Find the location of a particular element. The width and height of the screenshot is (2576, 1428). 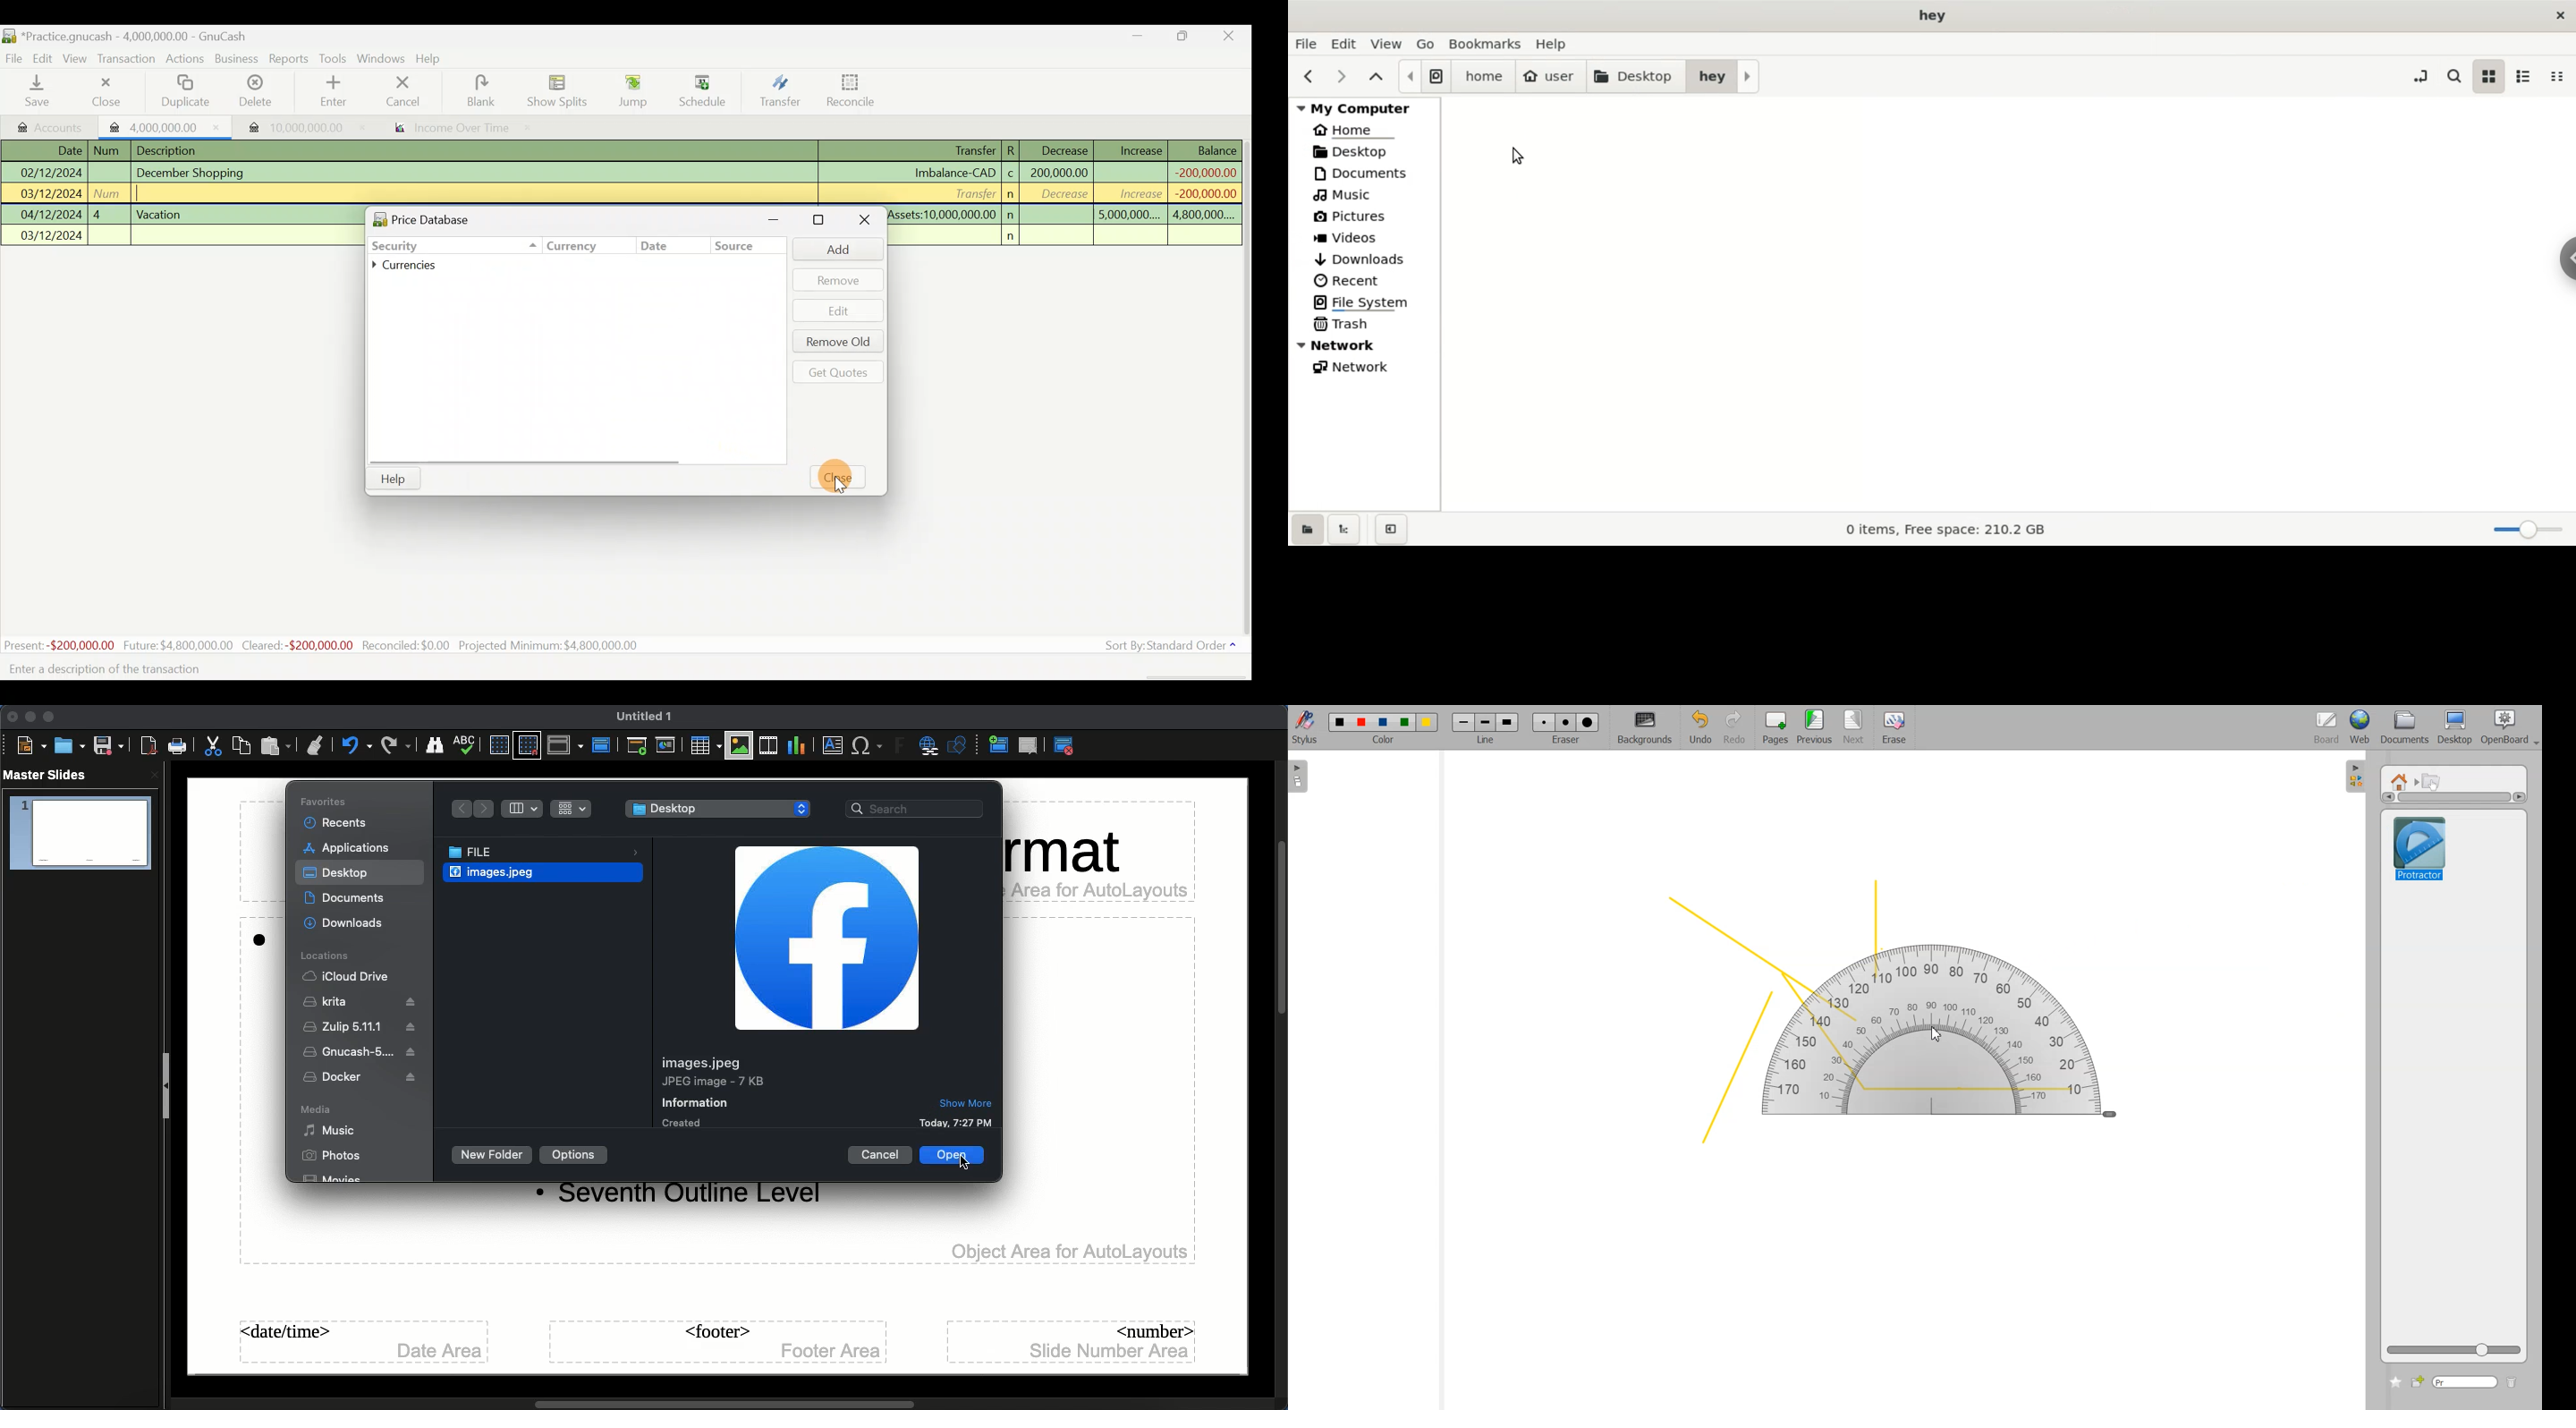

GNUCASH is located at coordinates (360, 1052).